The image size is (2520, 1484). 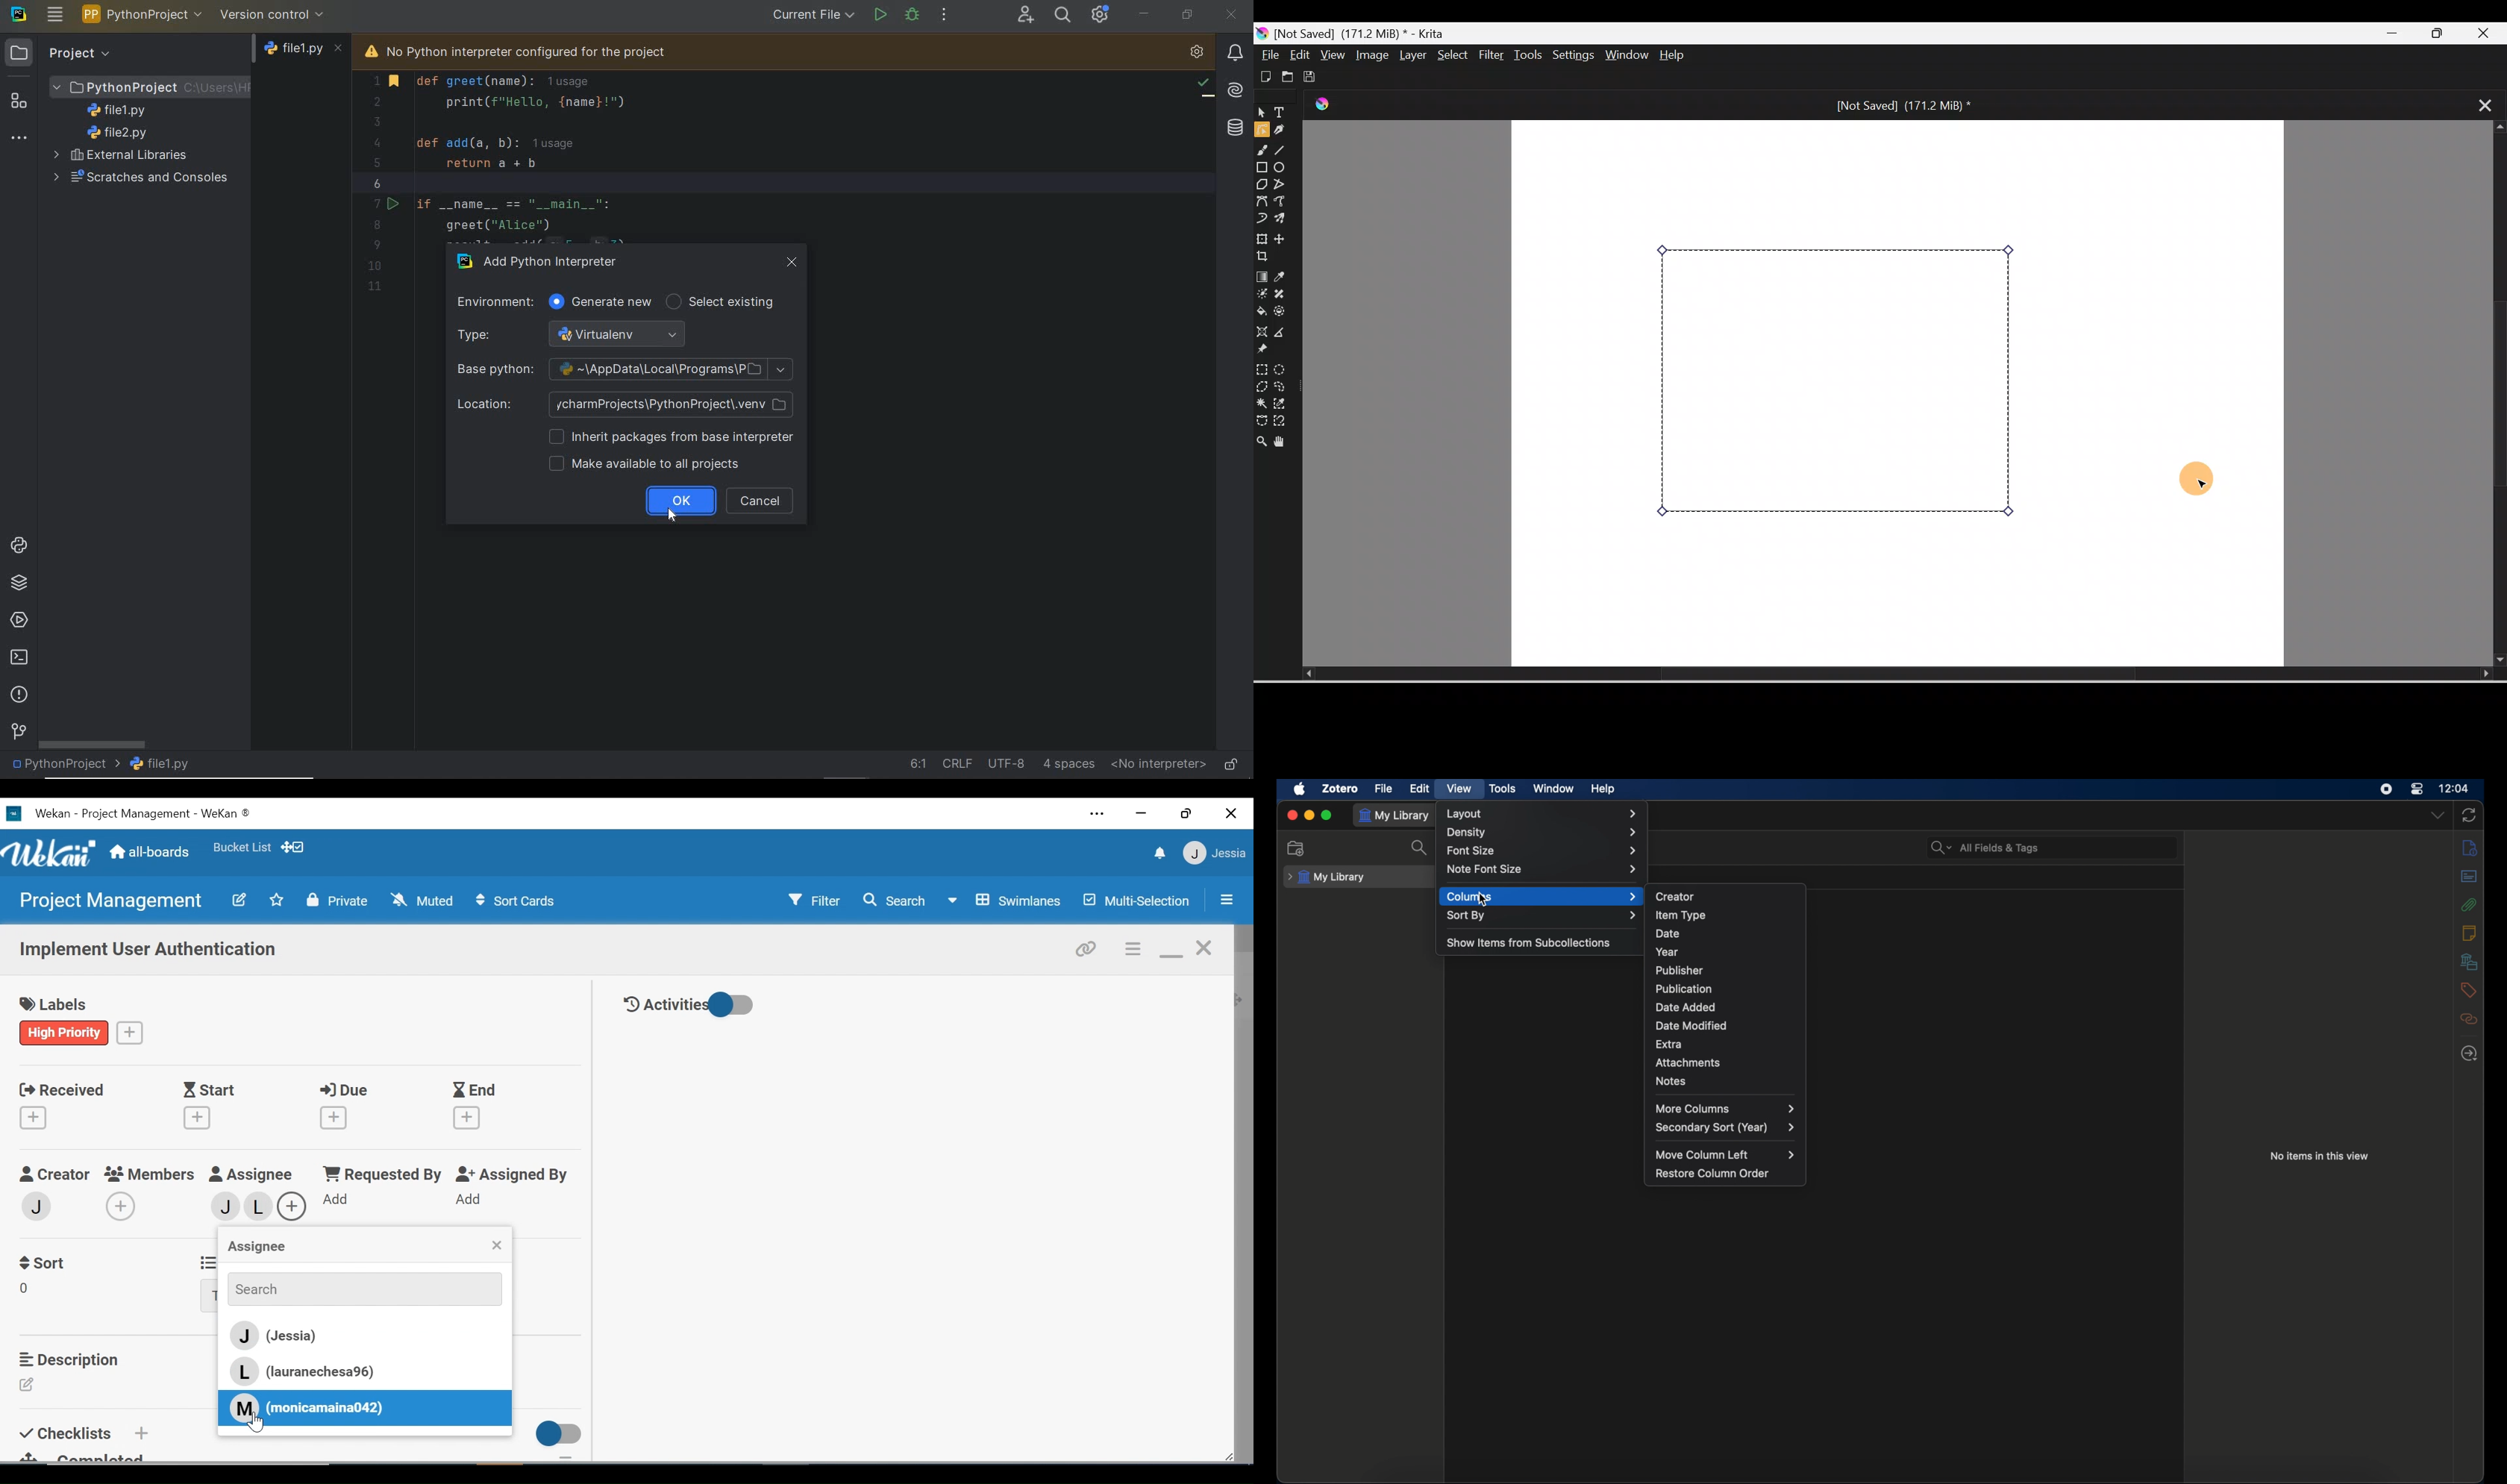 I want to click on Favorites, so click(x=277, y=899).